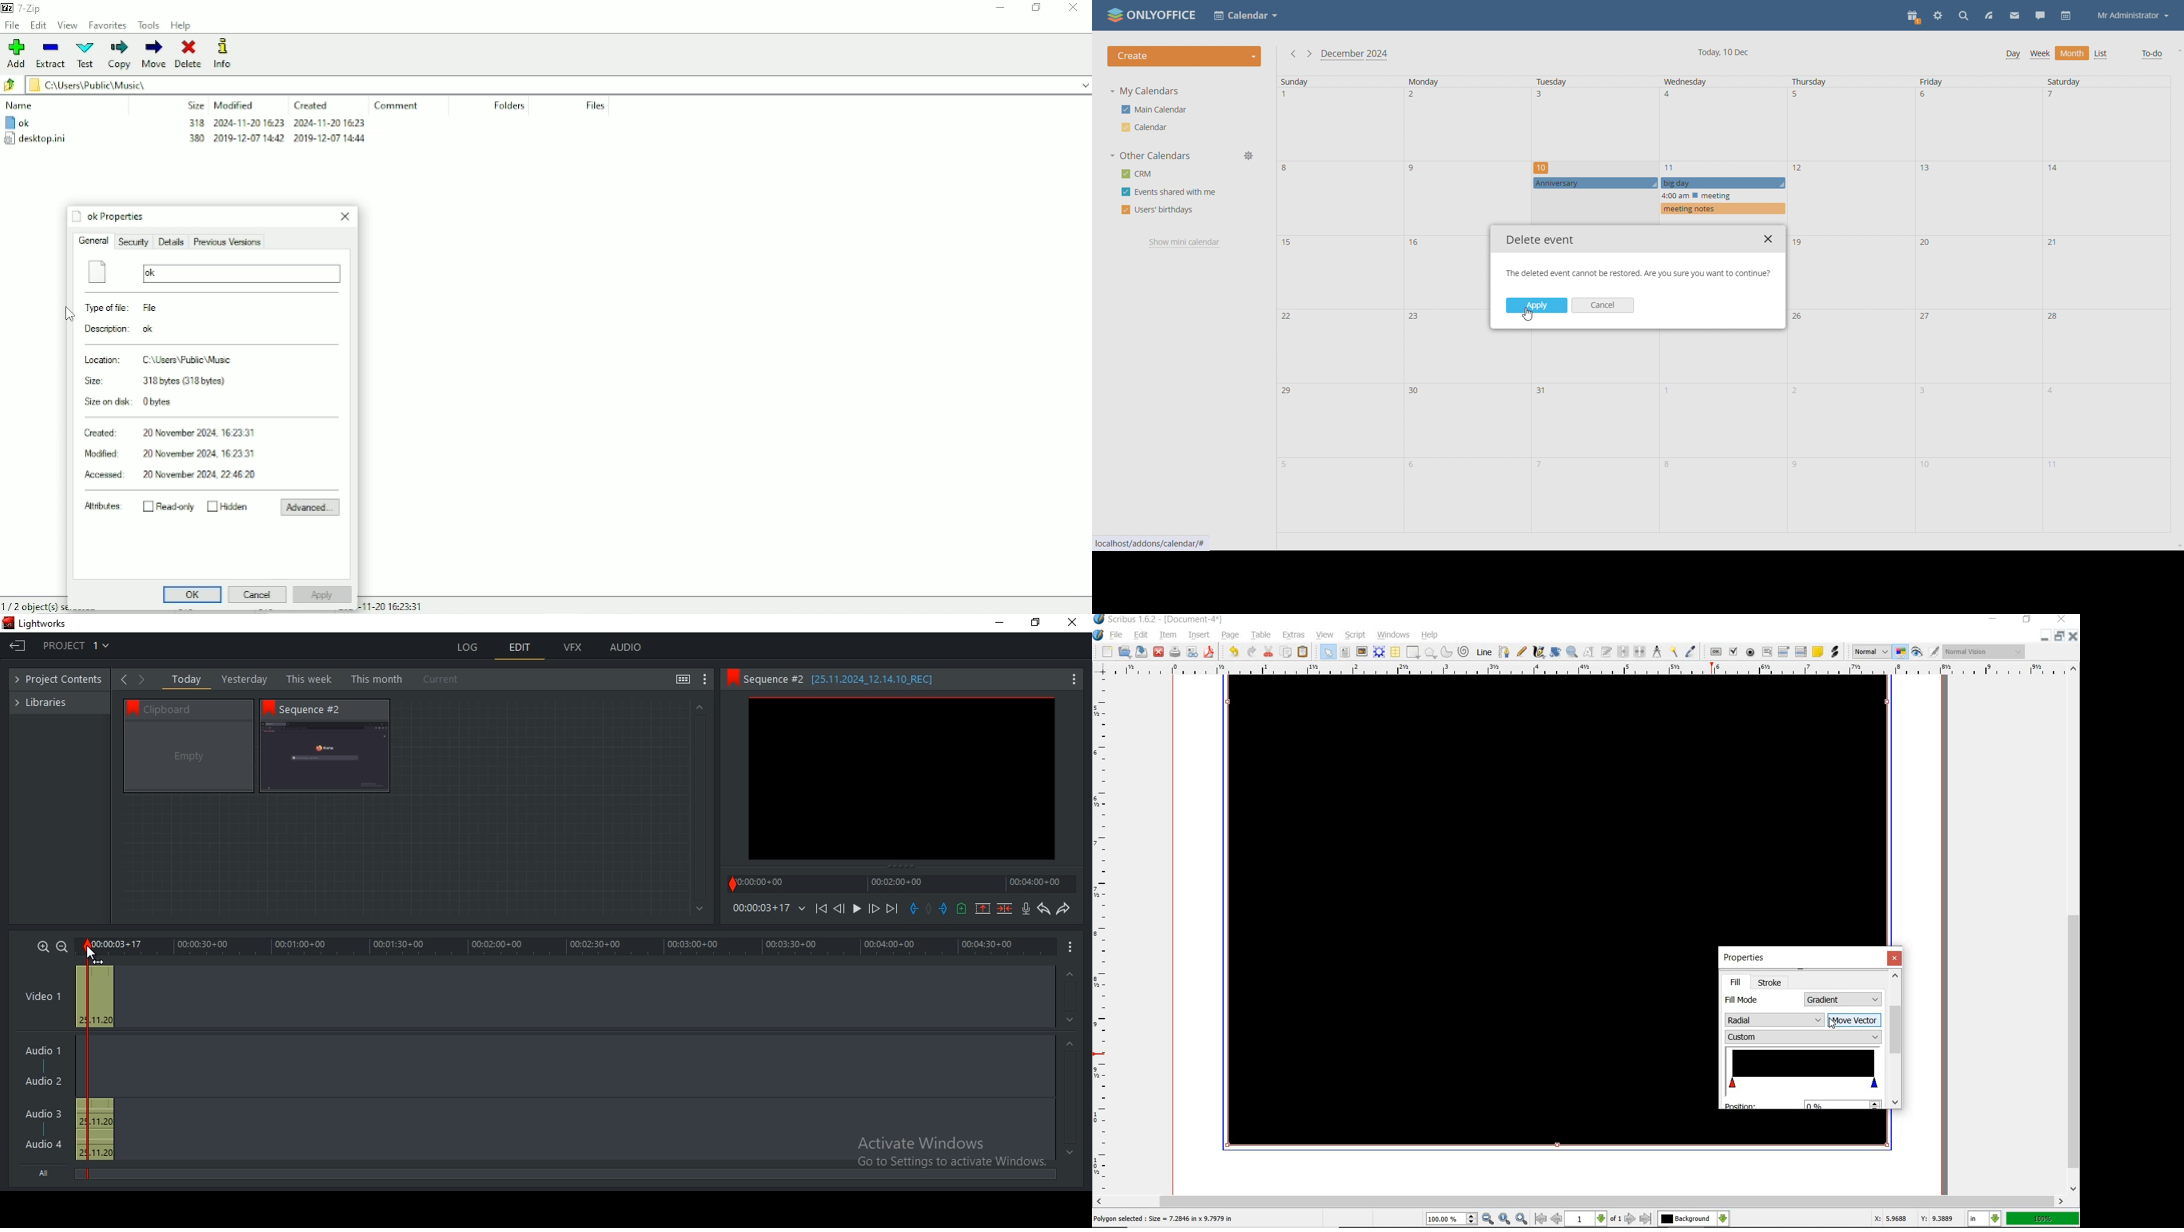 The image size is (2184, 1232). What do you see at coordinates (1431, 653) in the screenshot?
I see `polygon` at bounding box center [1431, 653].